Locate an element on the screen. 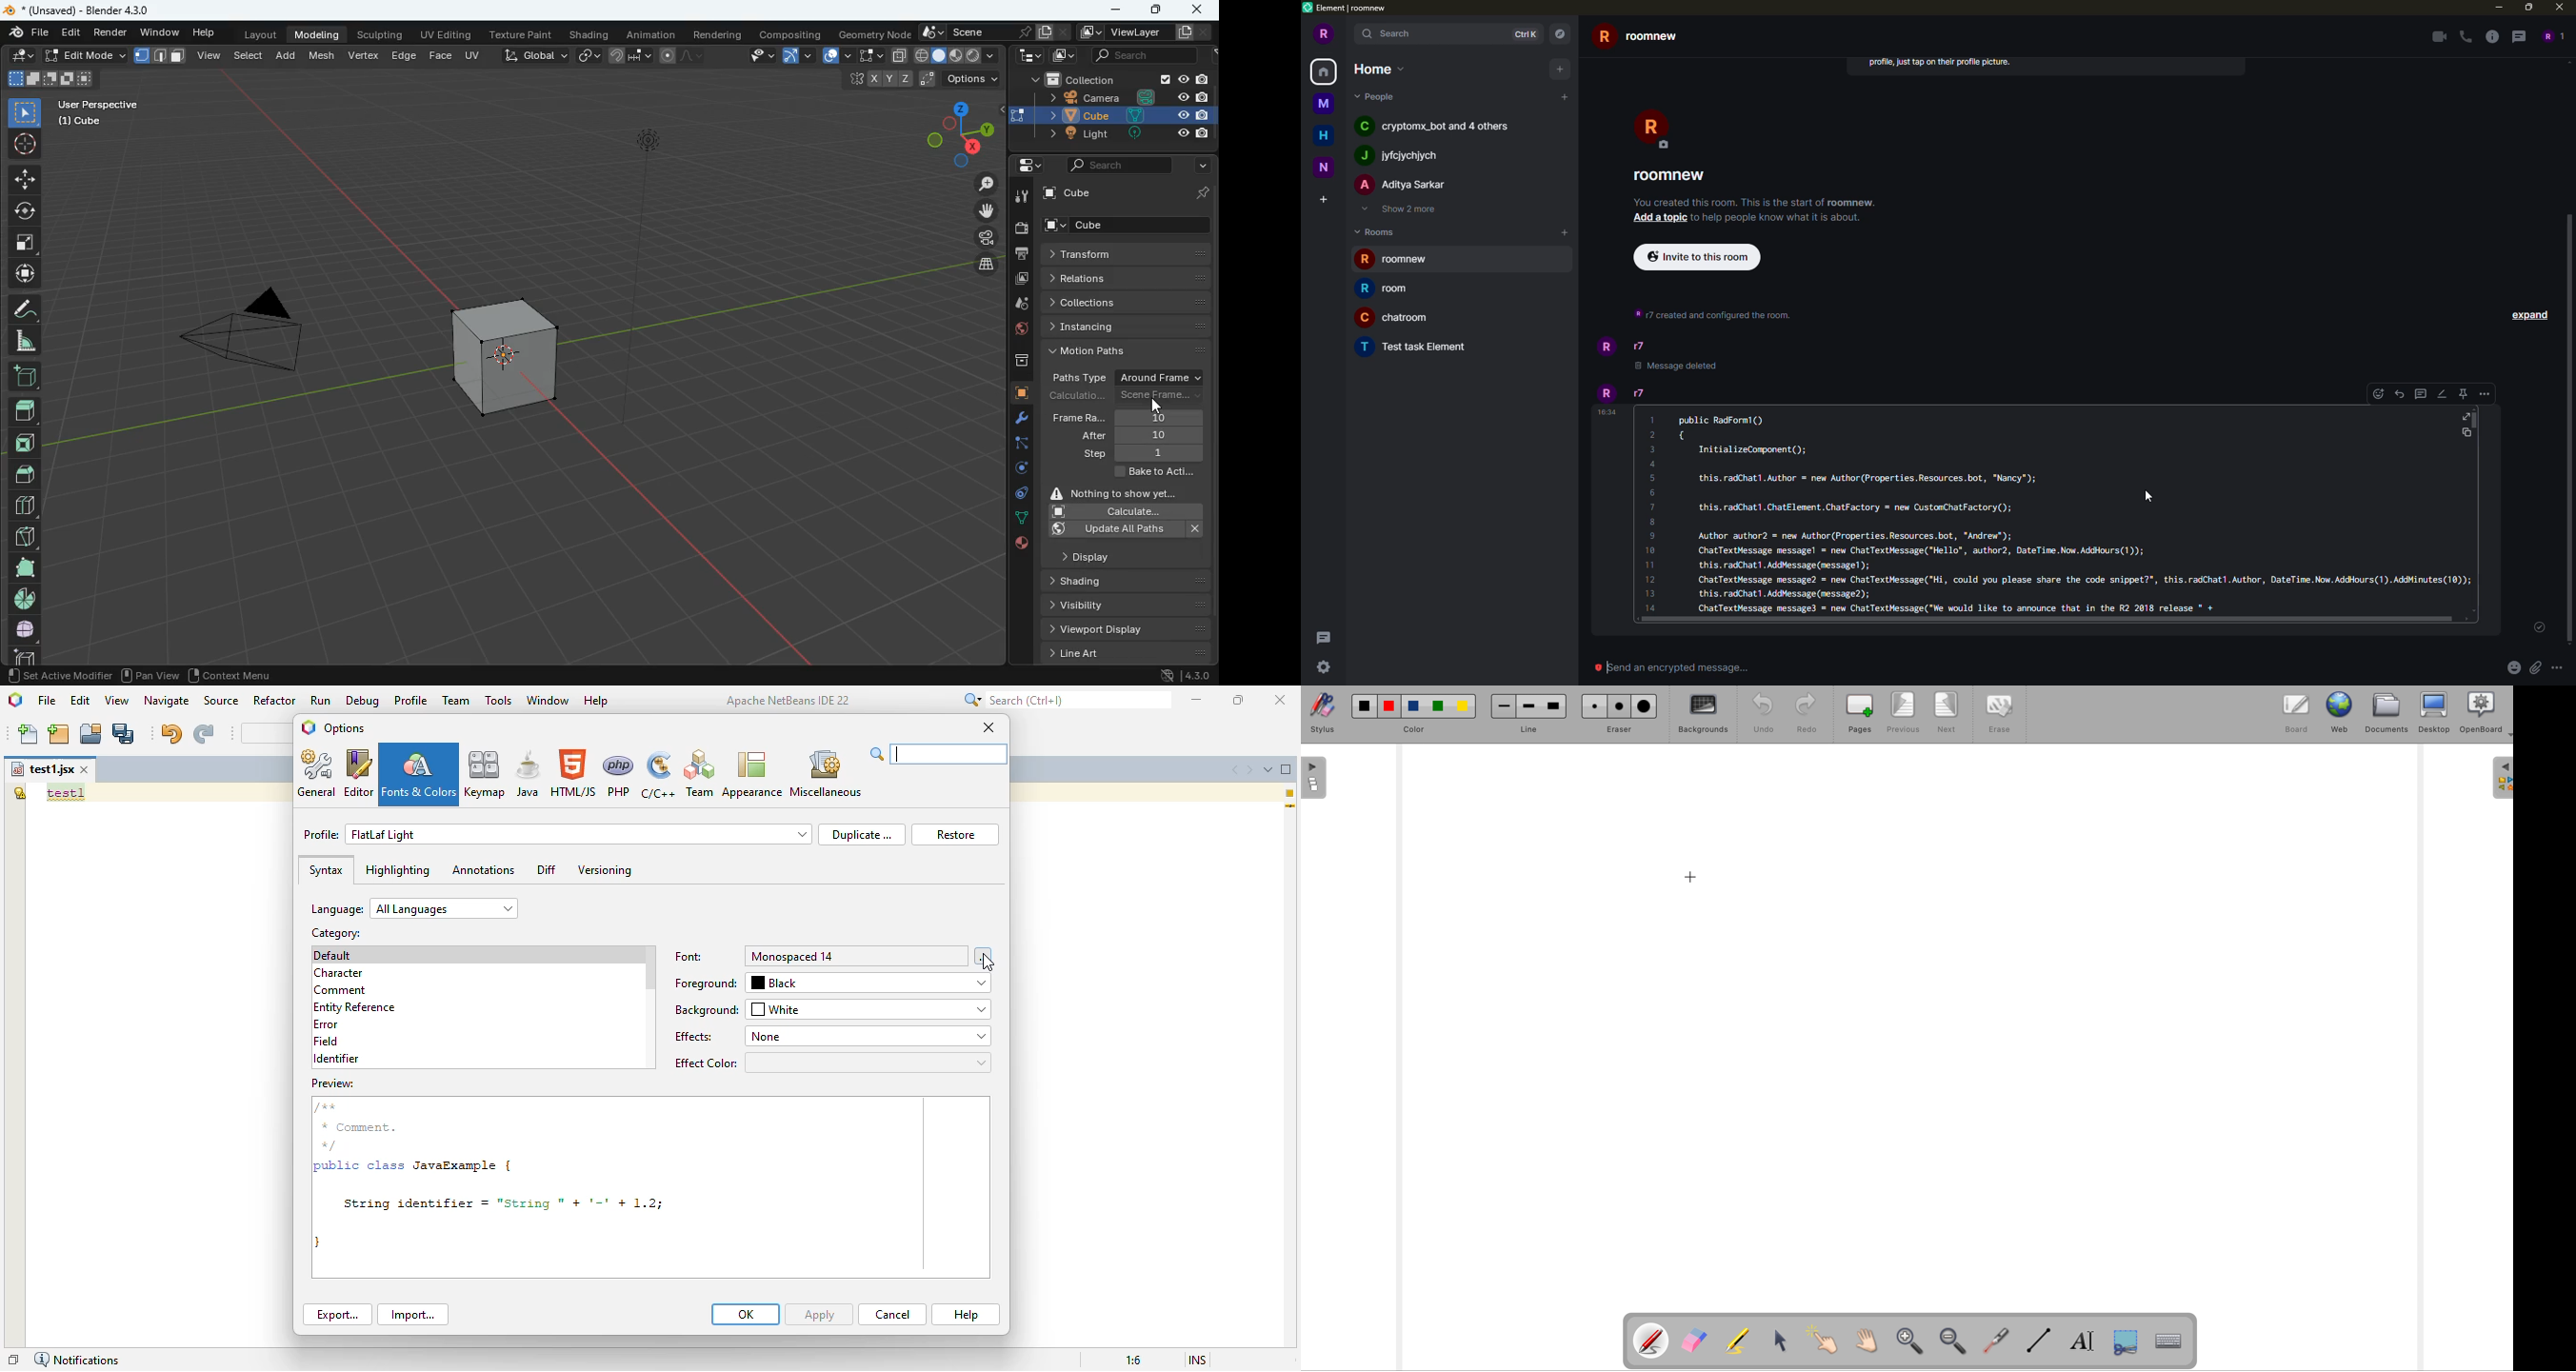 The height and width of the screenshot is (1372, 2576). edit is located at coordinates (71, 34).